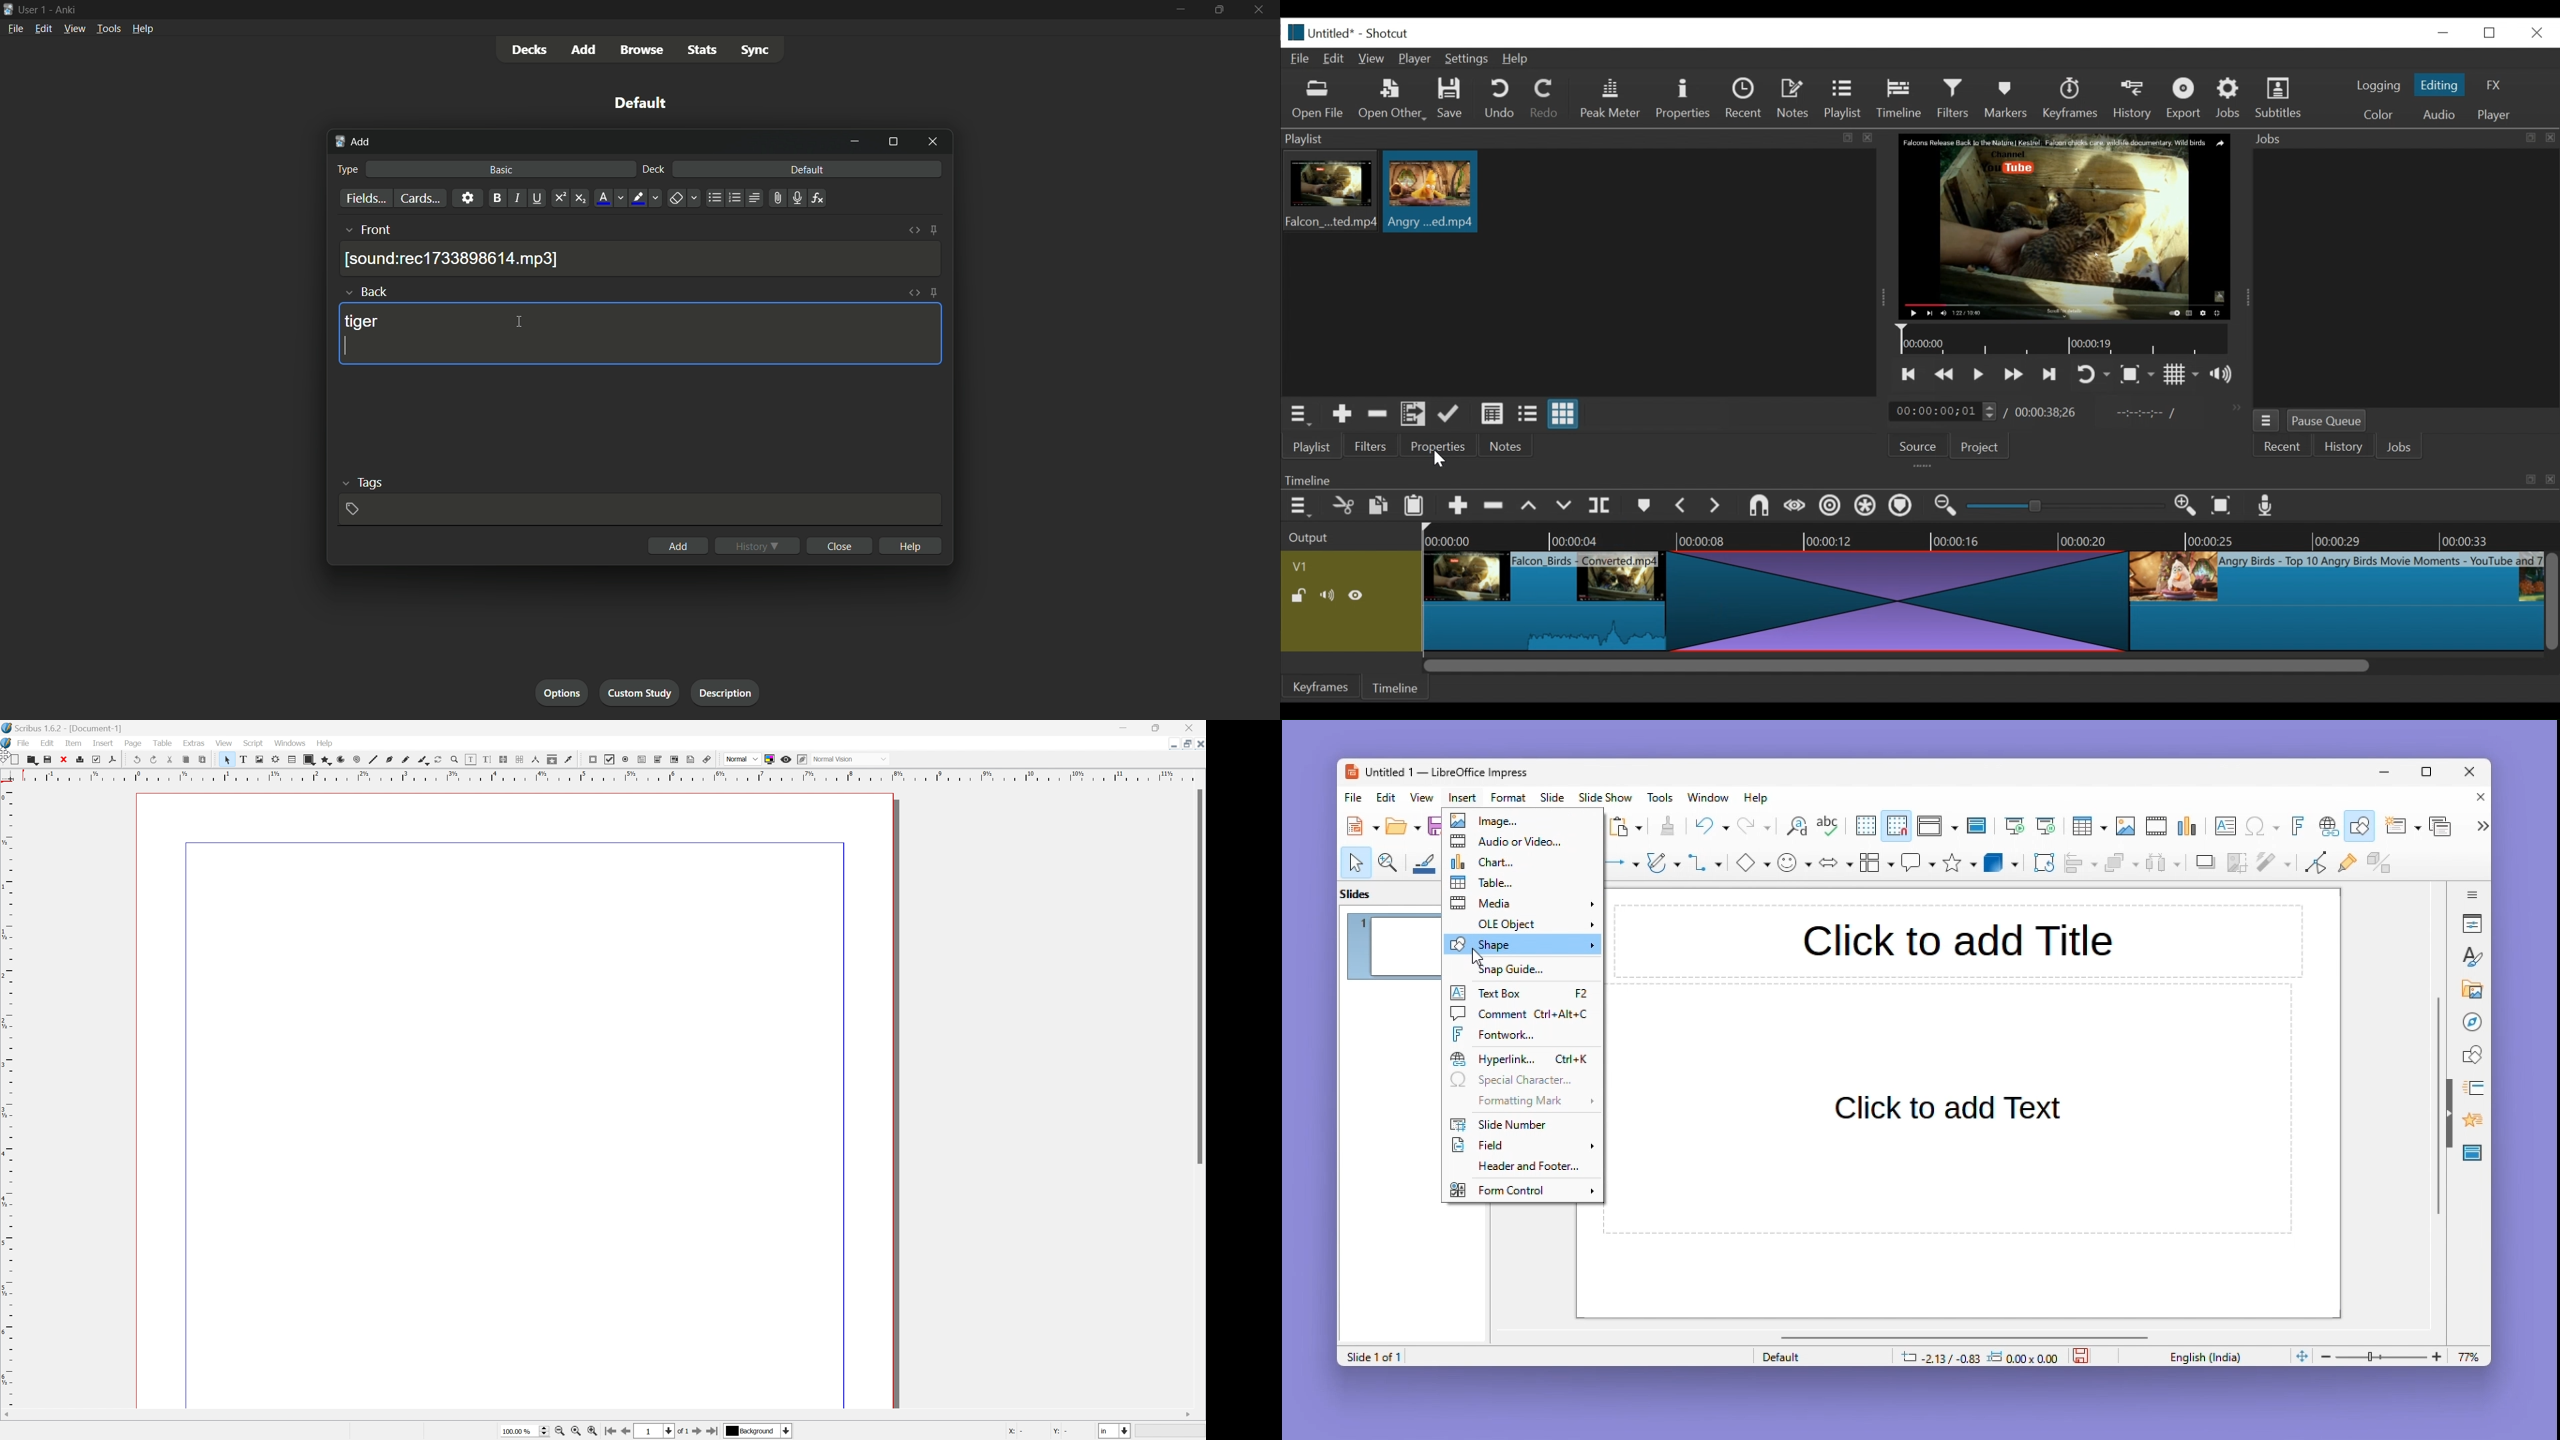 The image size is (2576, 1456). I want to click on Record audio, so click(2267, 509).